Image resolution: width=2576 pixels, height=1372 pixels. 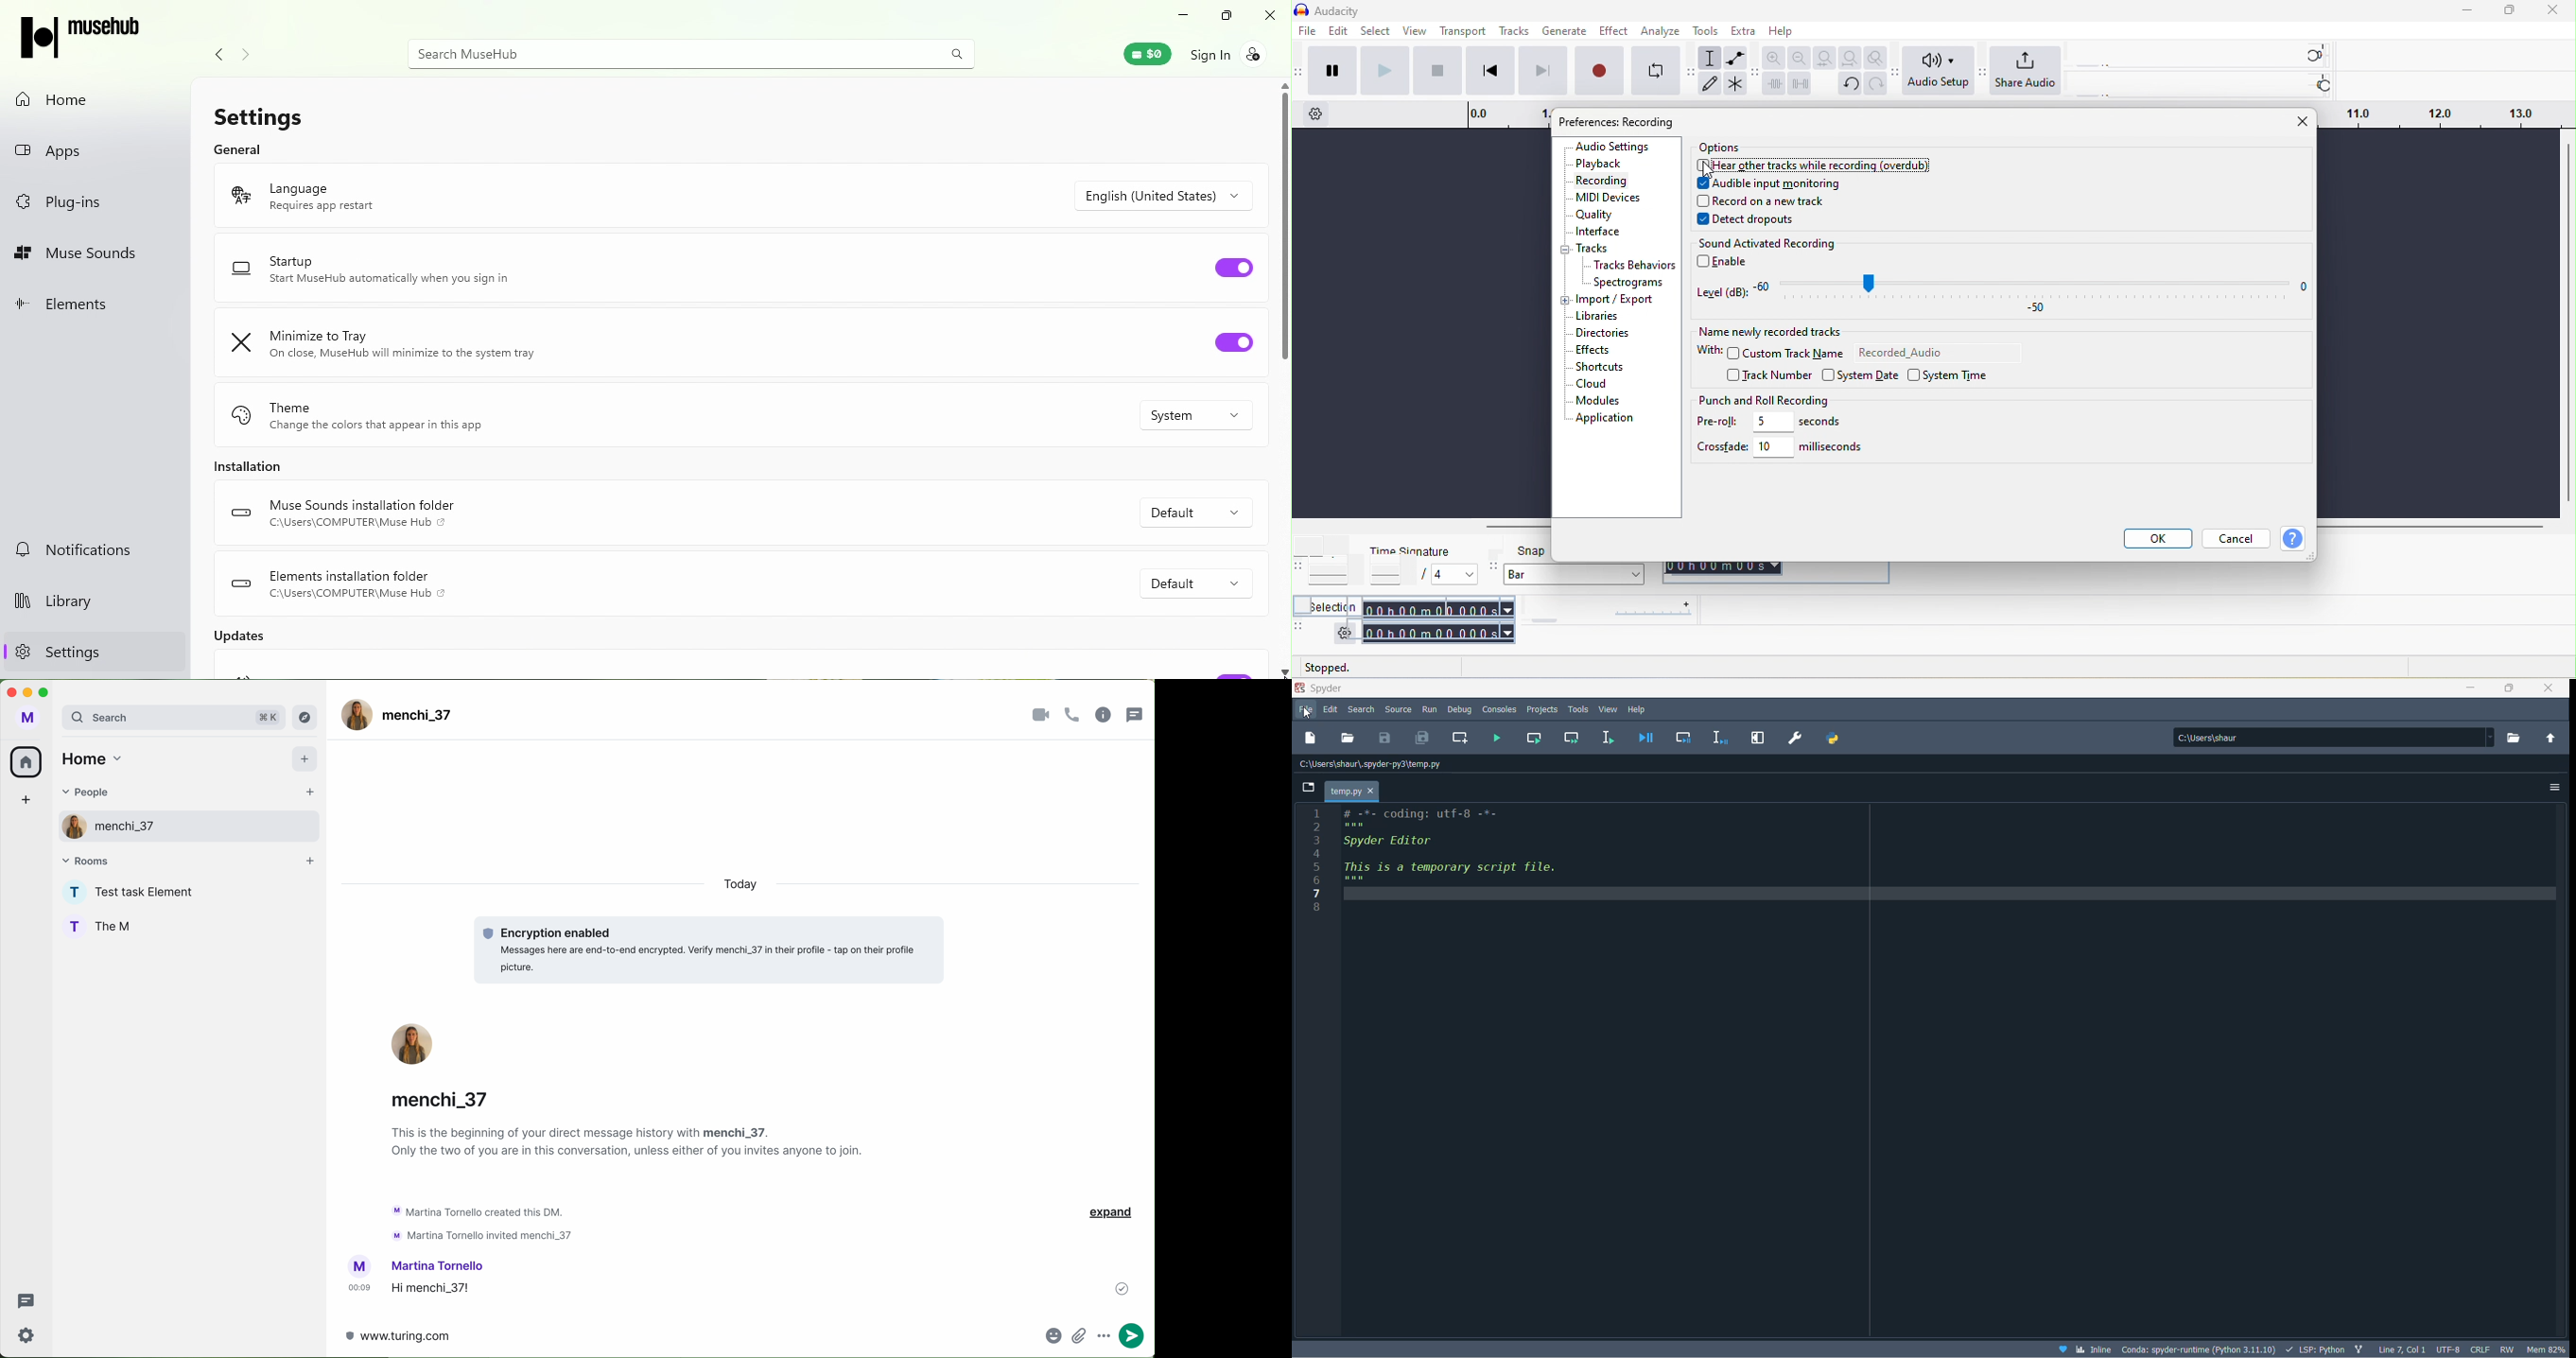 I want to click on Elements, so click(x=77, y=305).